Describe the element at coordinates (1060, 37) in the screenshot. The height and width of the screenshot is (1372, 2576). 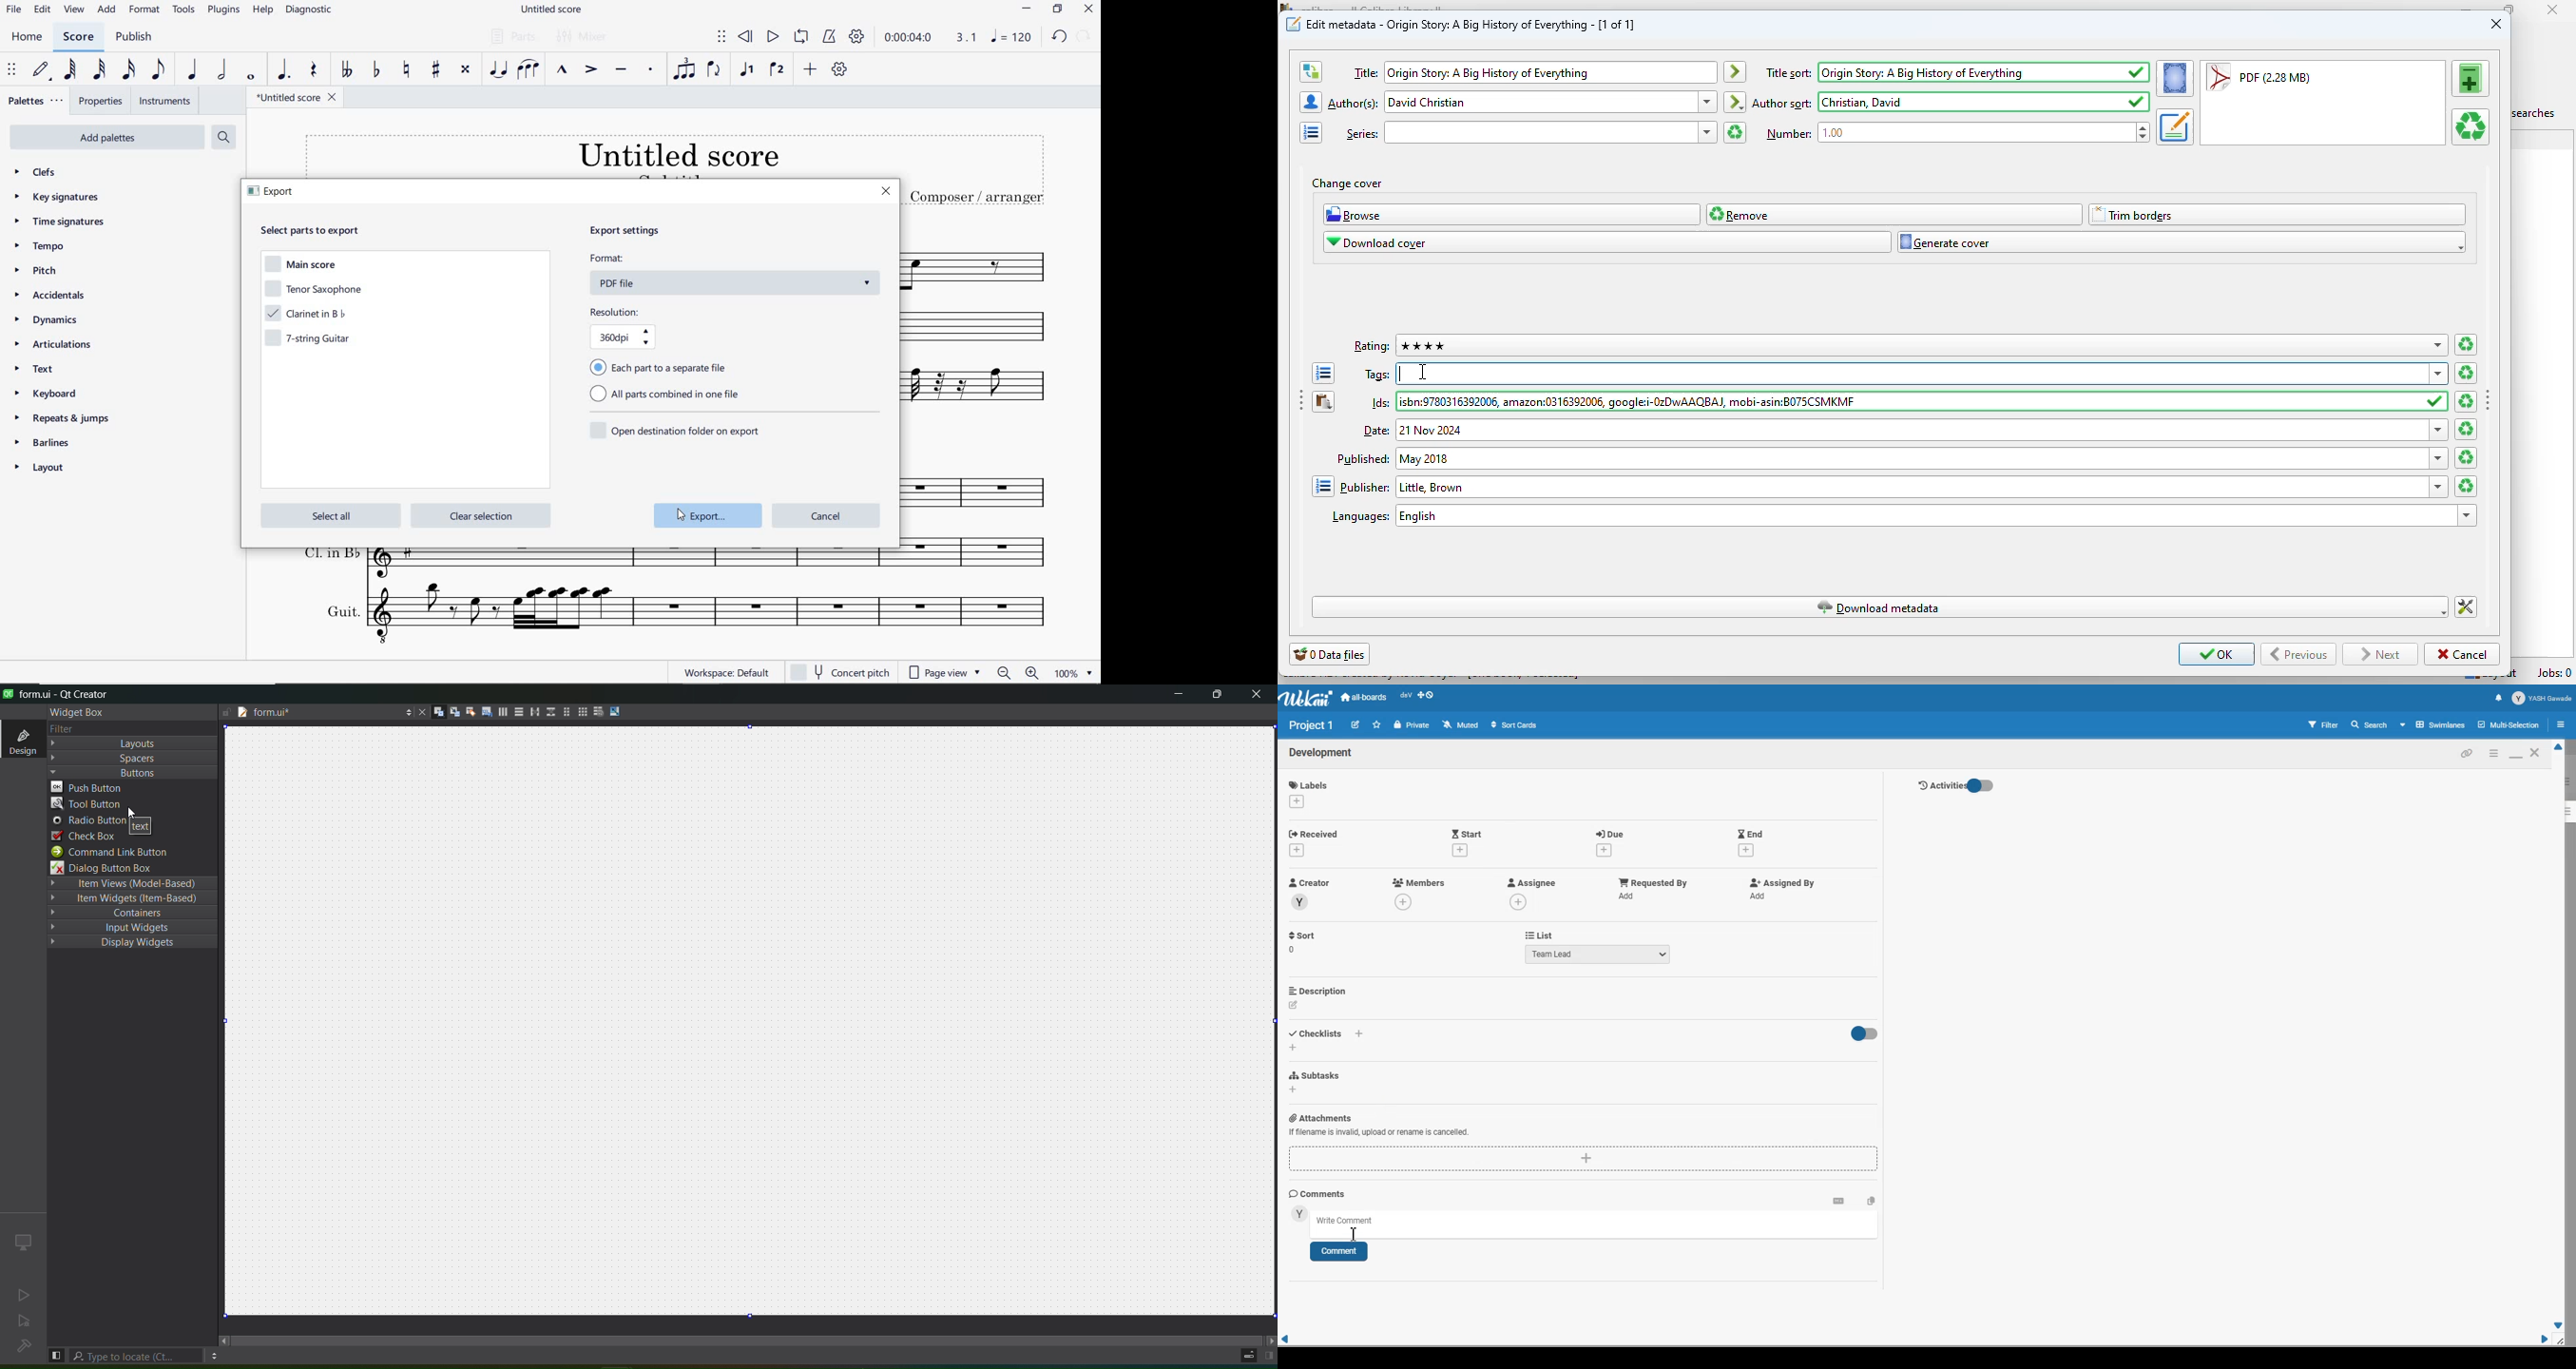
I see `UNDO` at that location.